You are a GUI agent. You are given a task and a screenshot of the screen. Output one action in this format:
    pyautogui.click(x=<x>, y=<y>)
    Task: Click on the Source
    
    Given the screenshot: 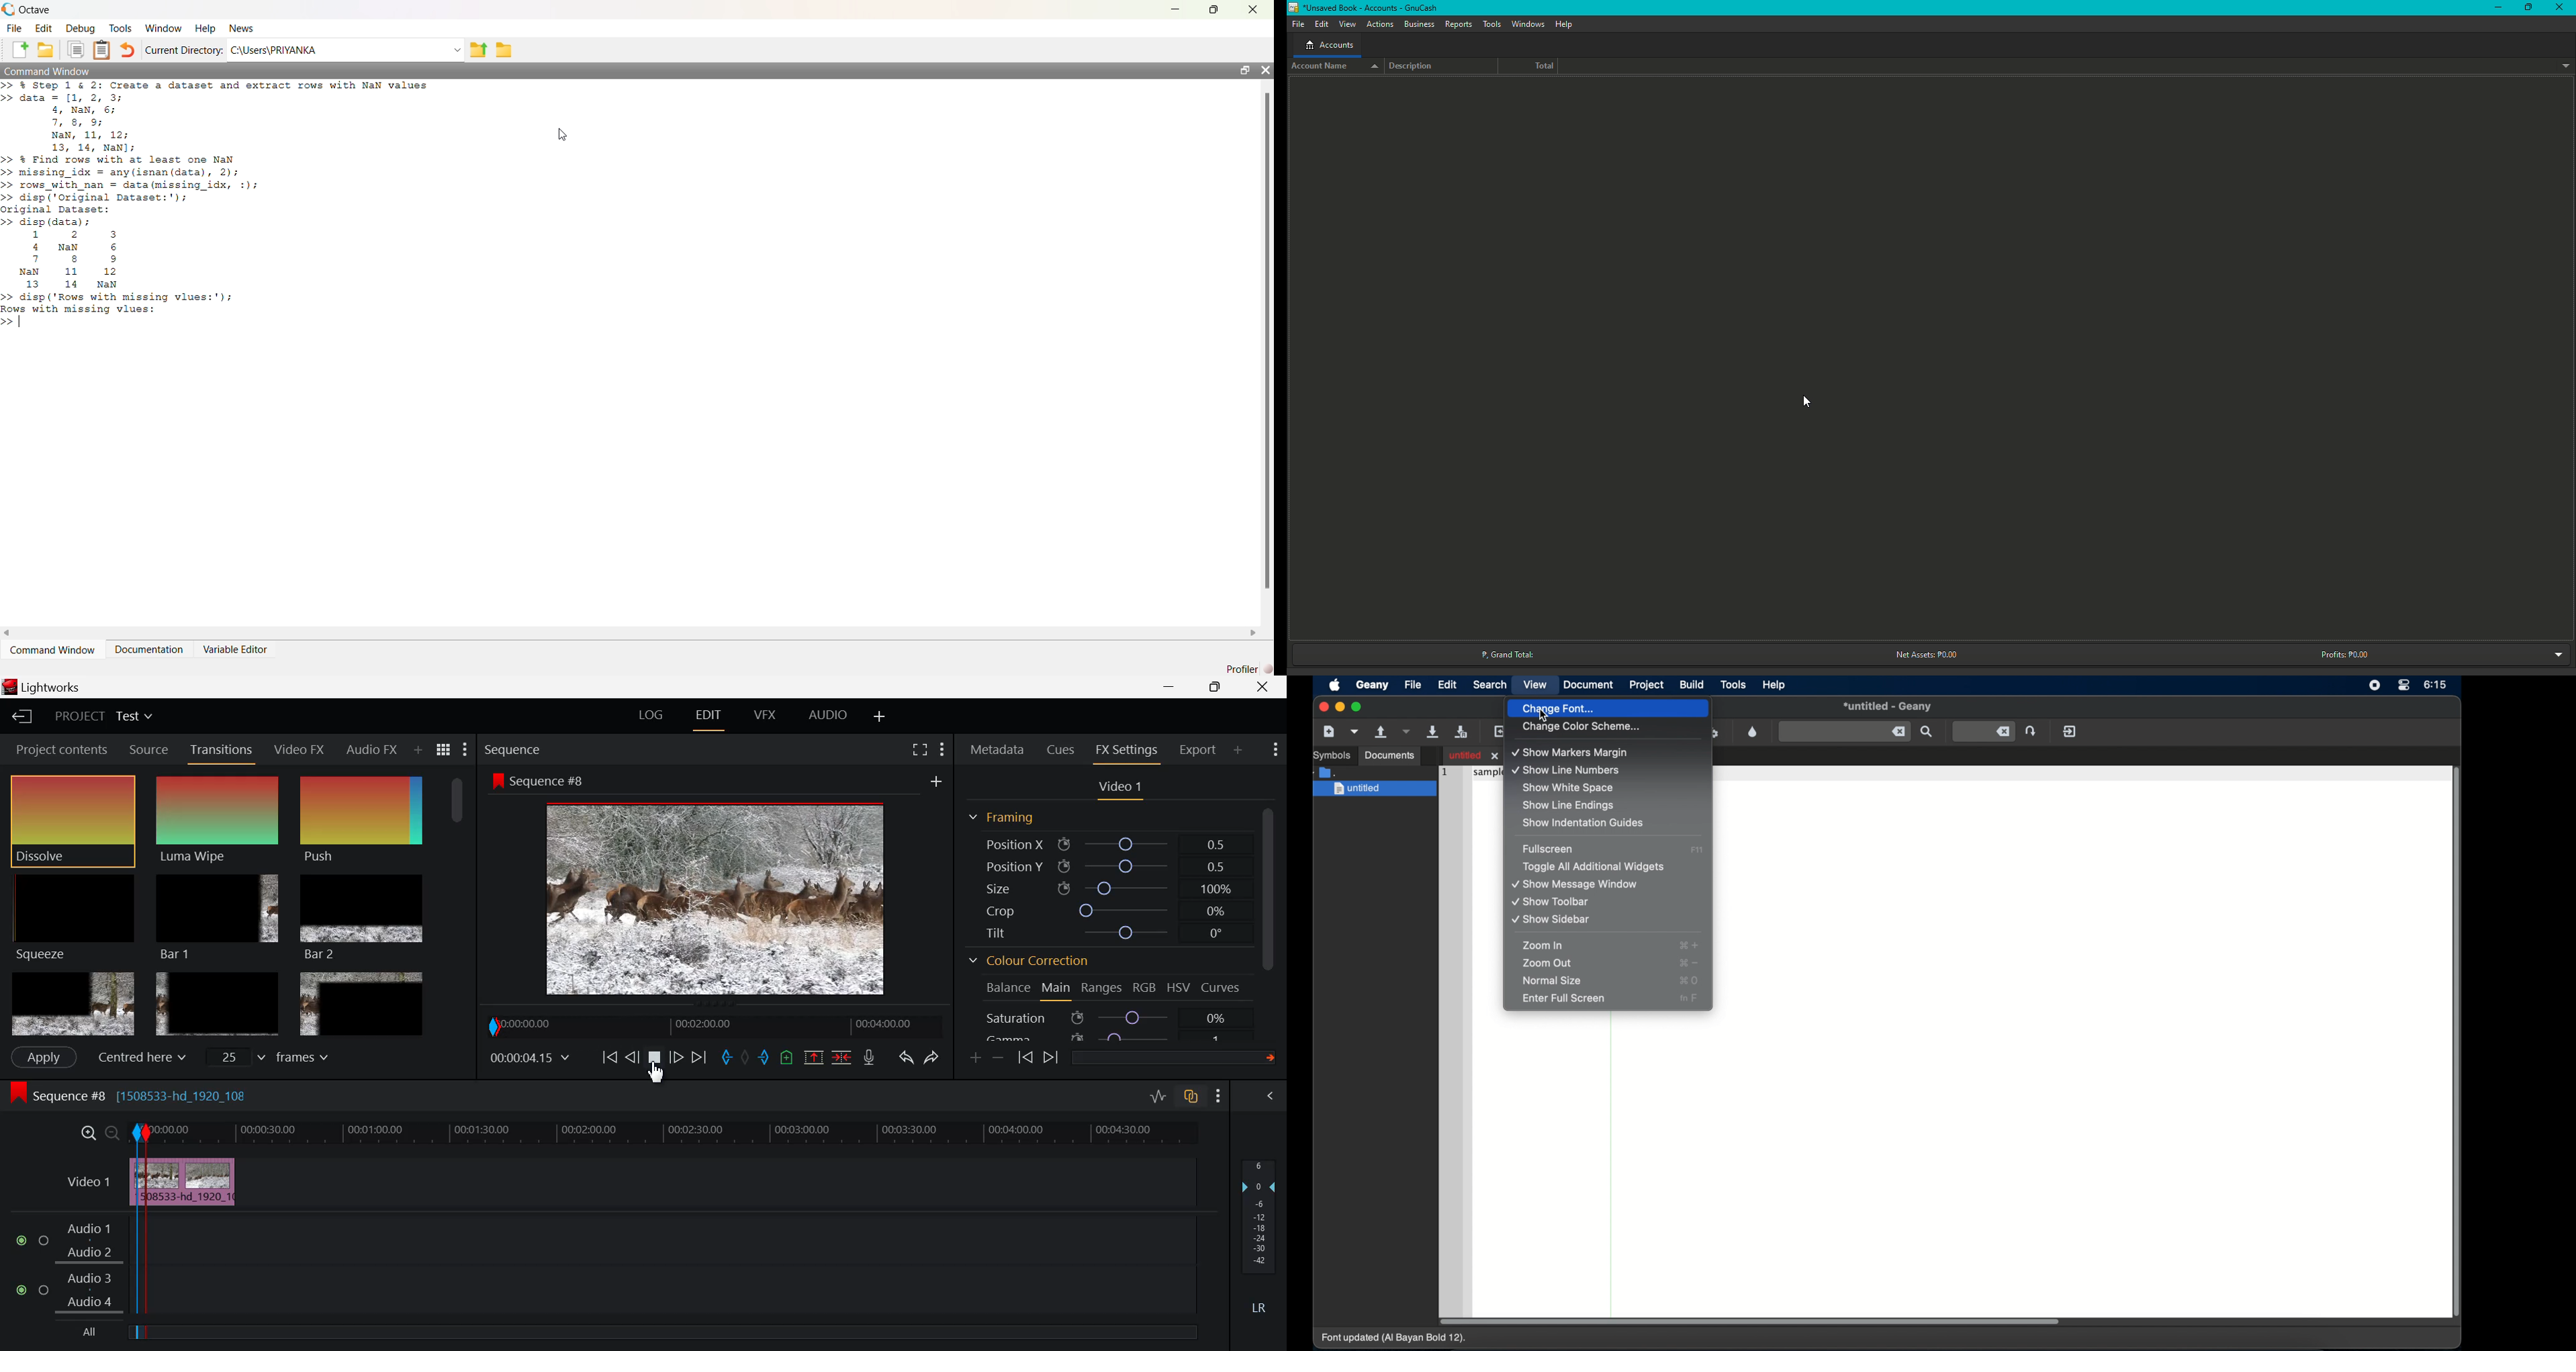 What is the action you would take?
    pyautogui.click(x=147, y=749)
    